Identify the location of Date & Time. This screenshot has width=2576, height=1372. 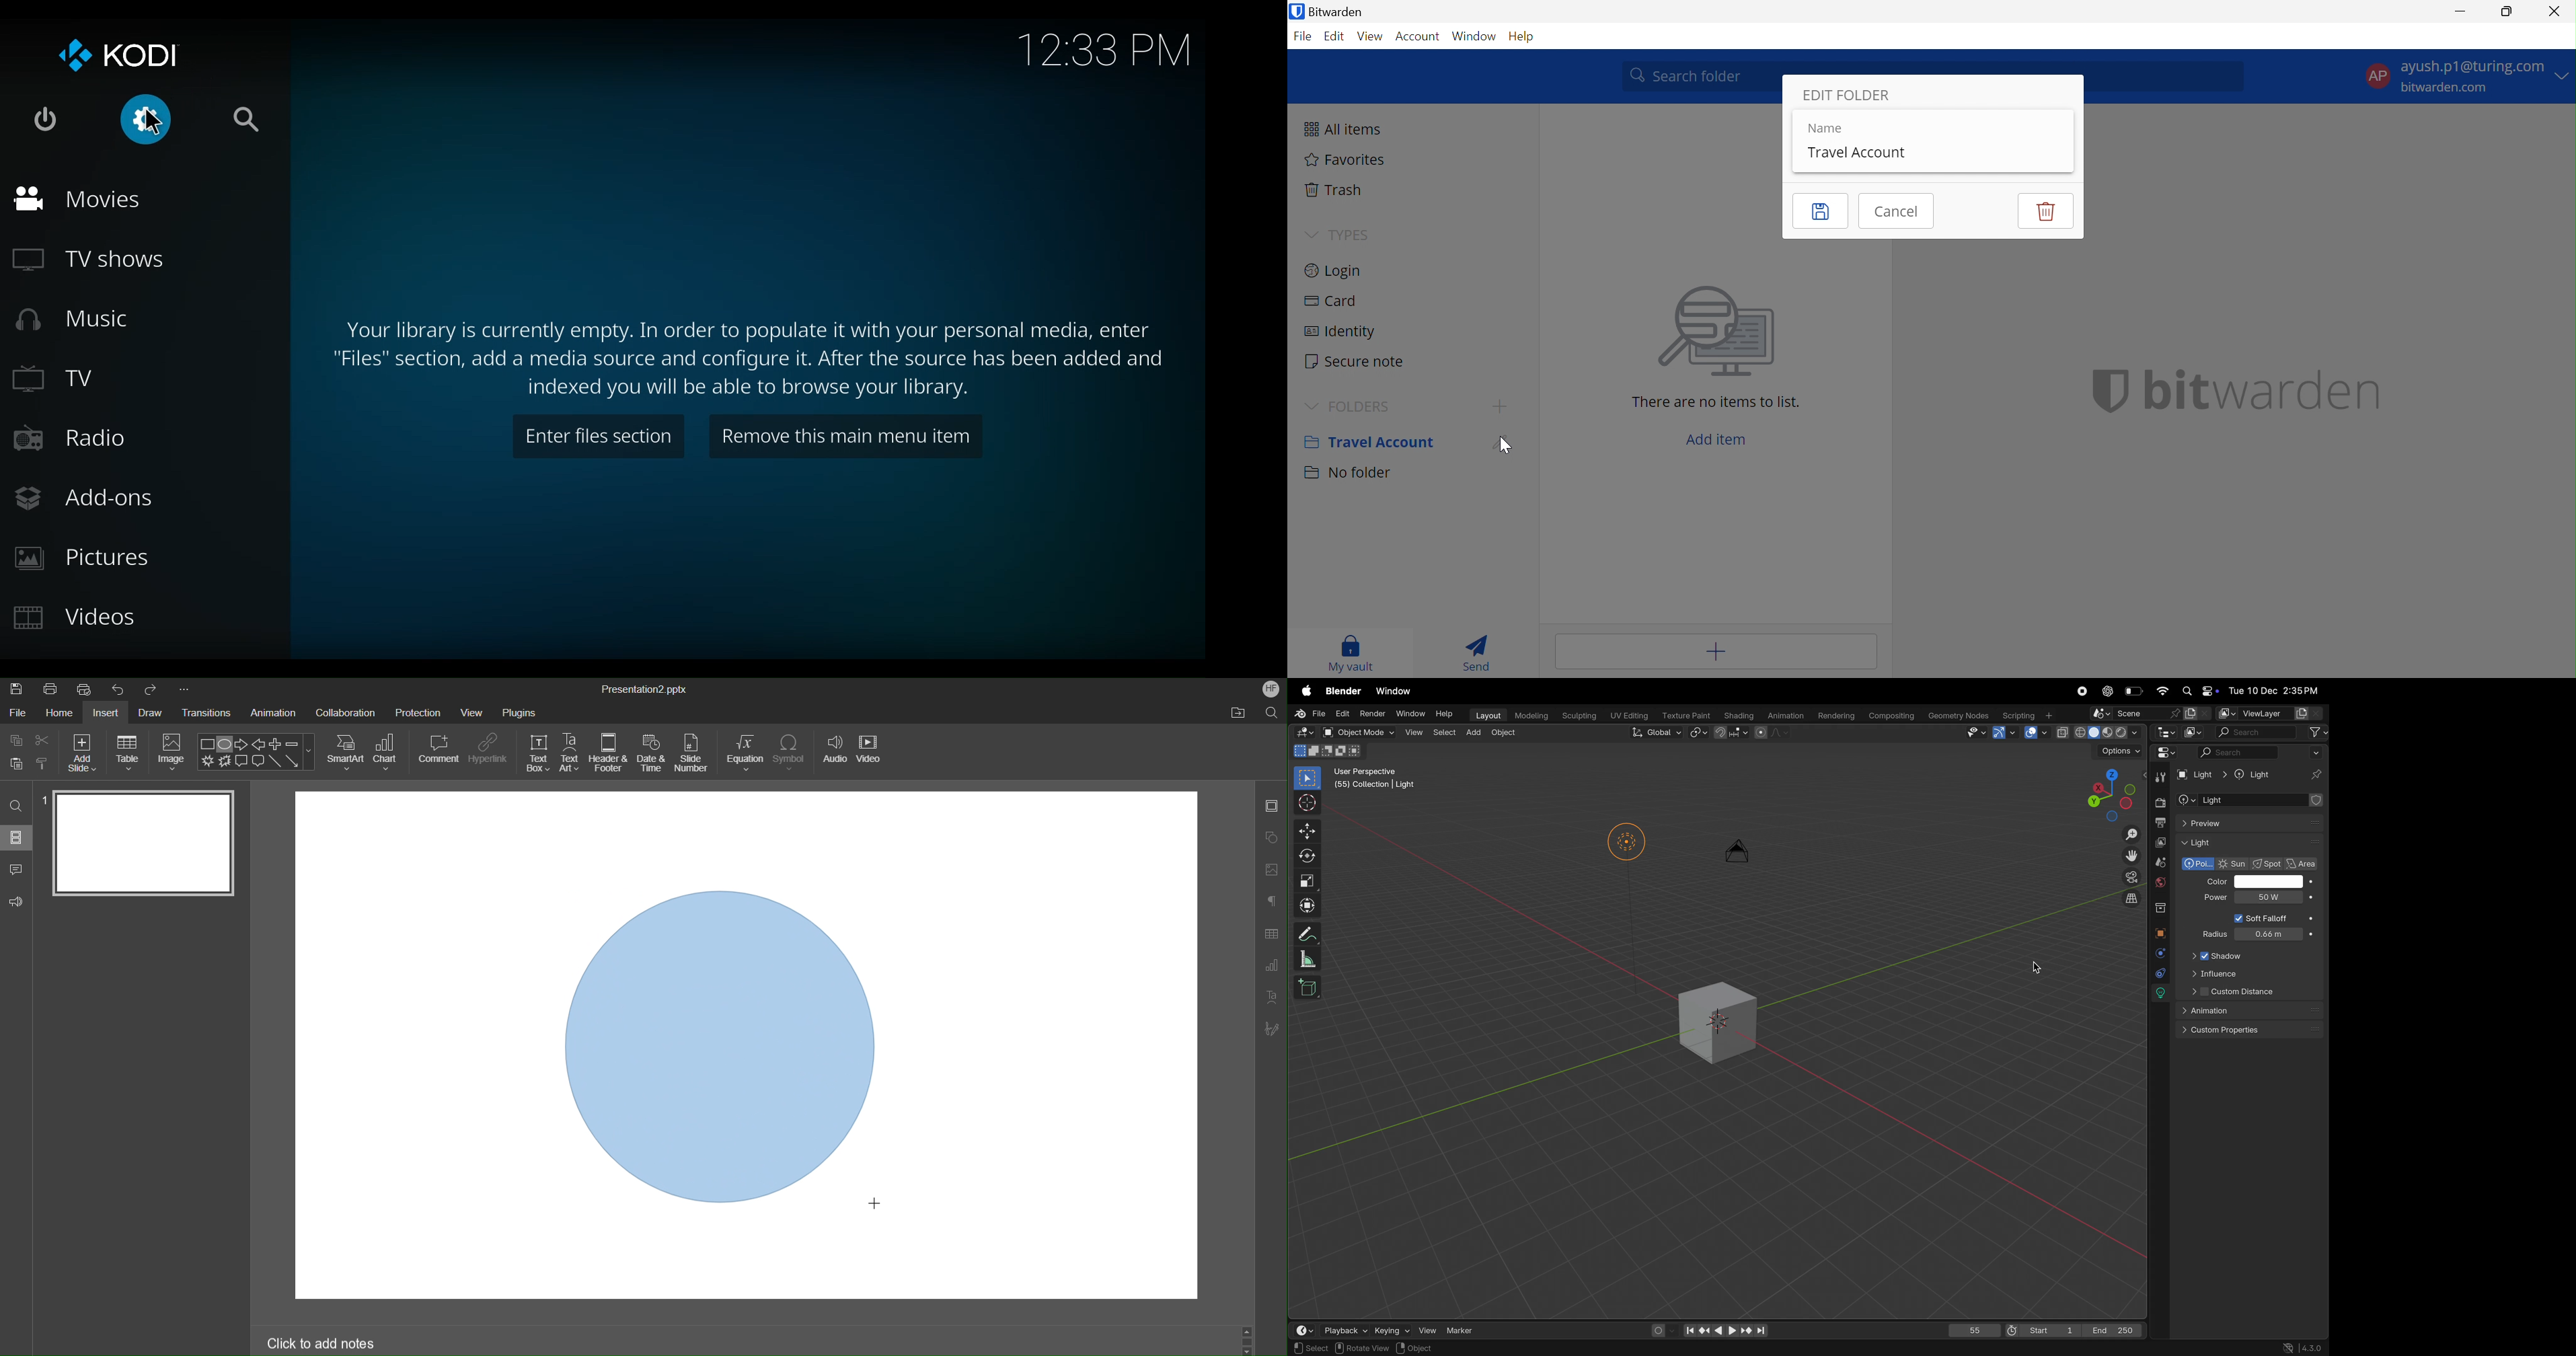
(652, 753).